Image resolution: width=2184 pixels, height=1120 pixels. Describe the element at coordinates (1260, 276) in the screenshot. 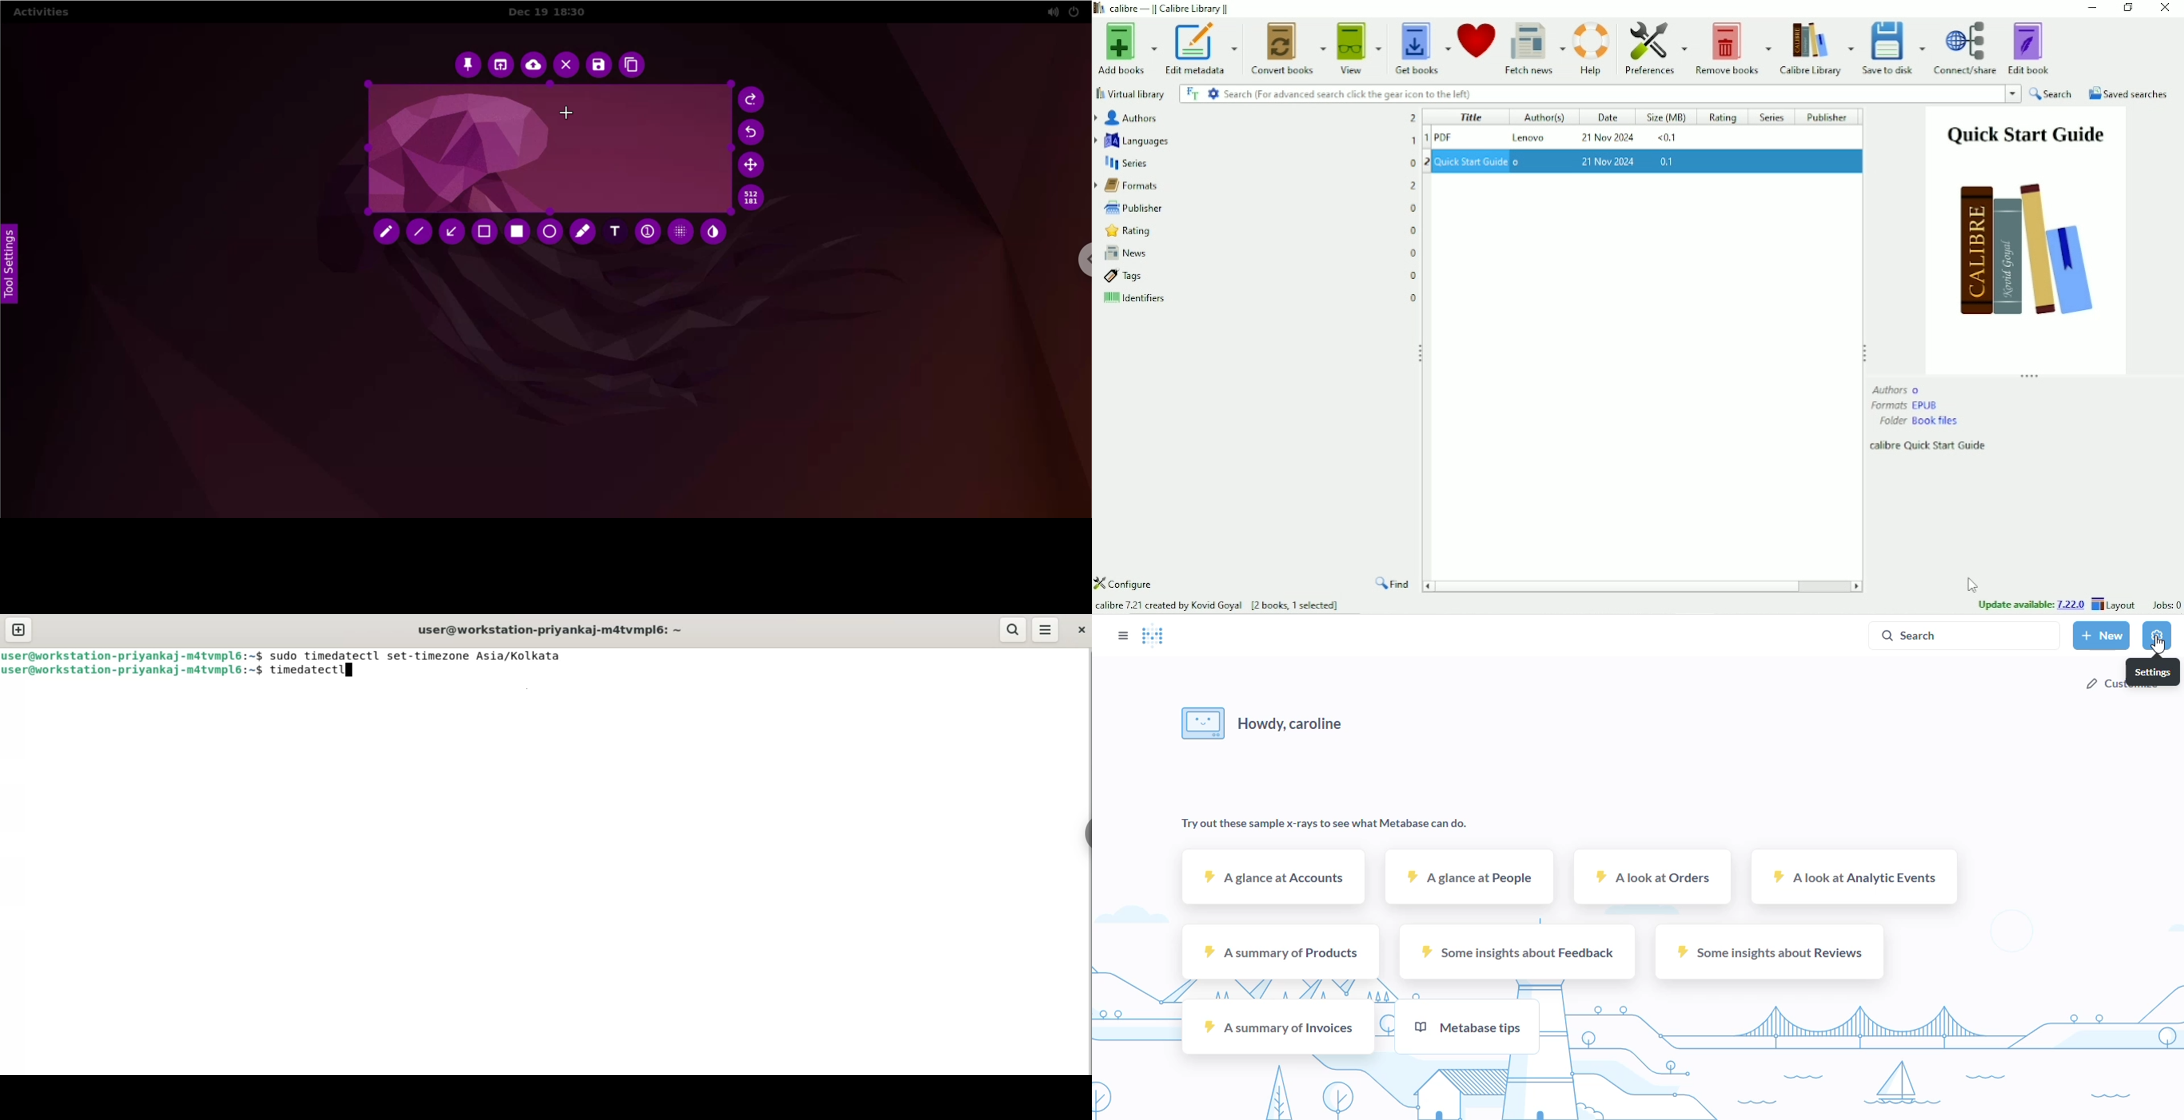

I see `Tags` at that location.